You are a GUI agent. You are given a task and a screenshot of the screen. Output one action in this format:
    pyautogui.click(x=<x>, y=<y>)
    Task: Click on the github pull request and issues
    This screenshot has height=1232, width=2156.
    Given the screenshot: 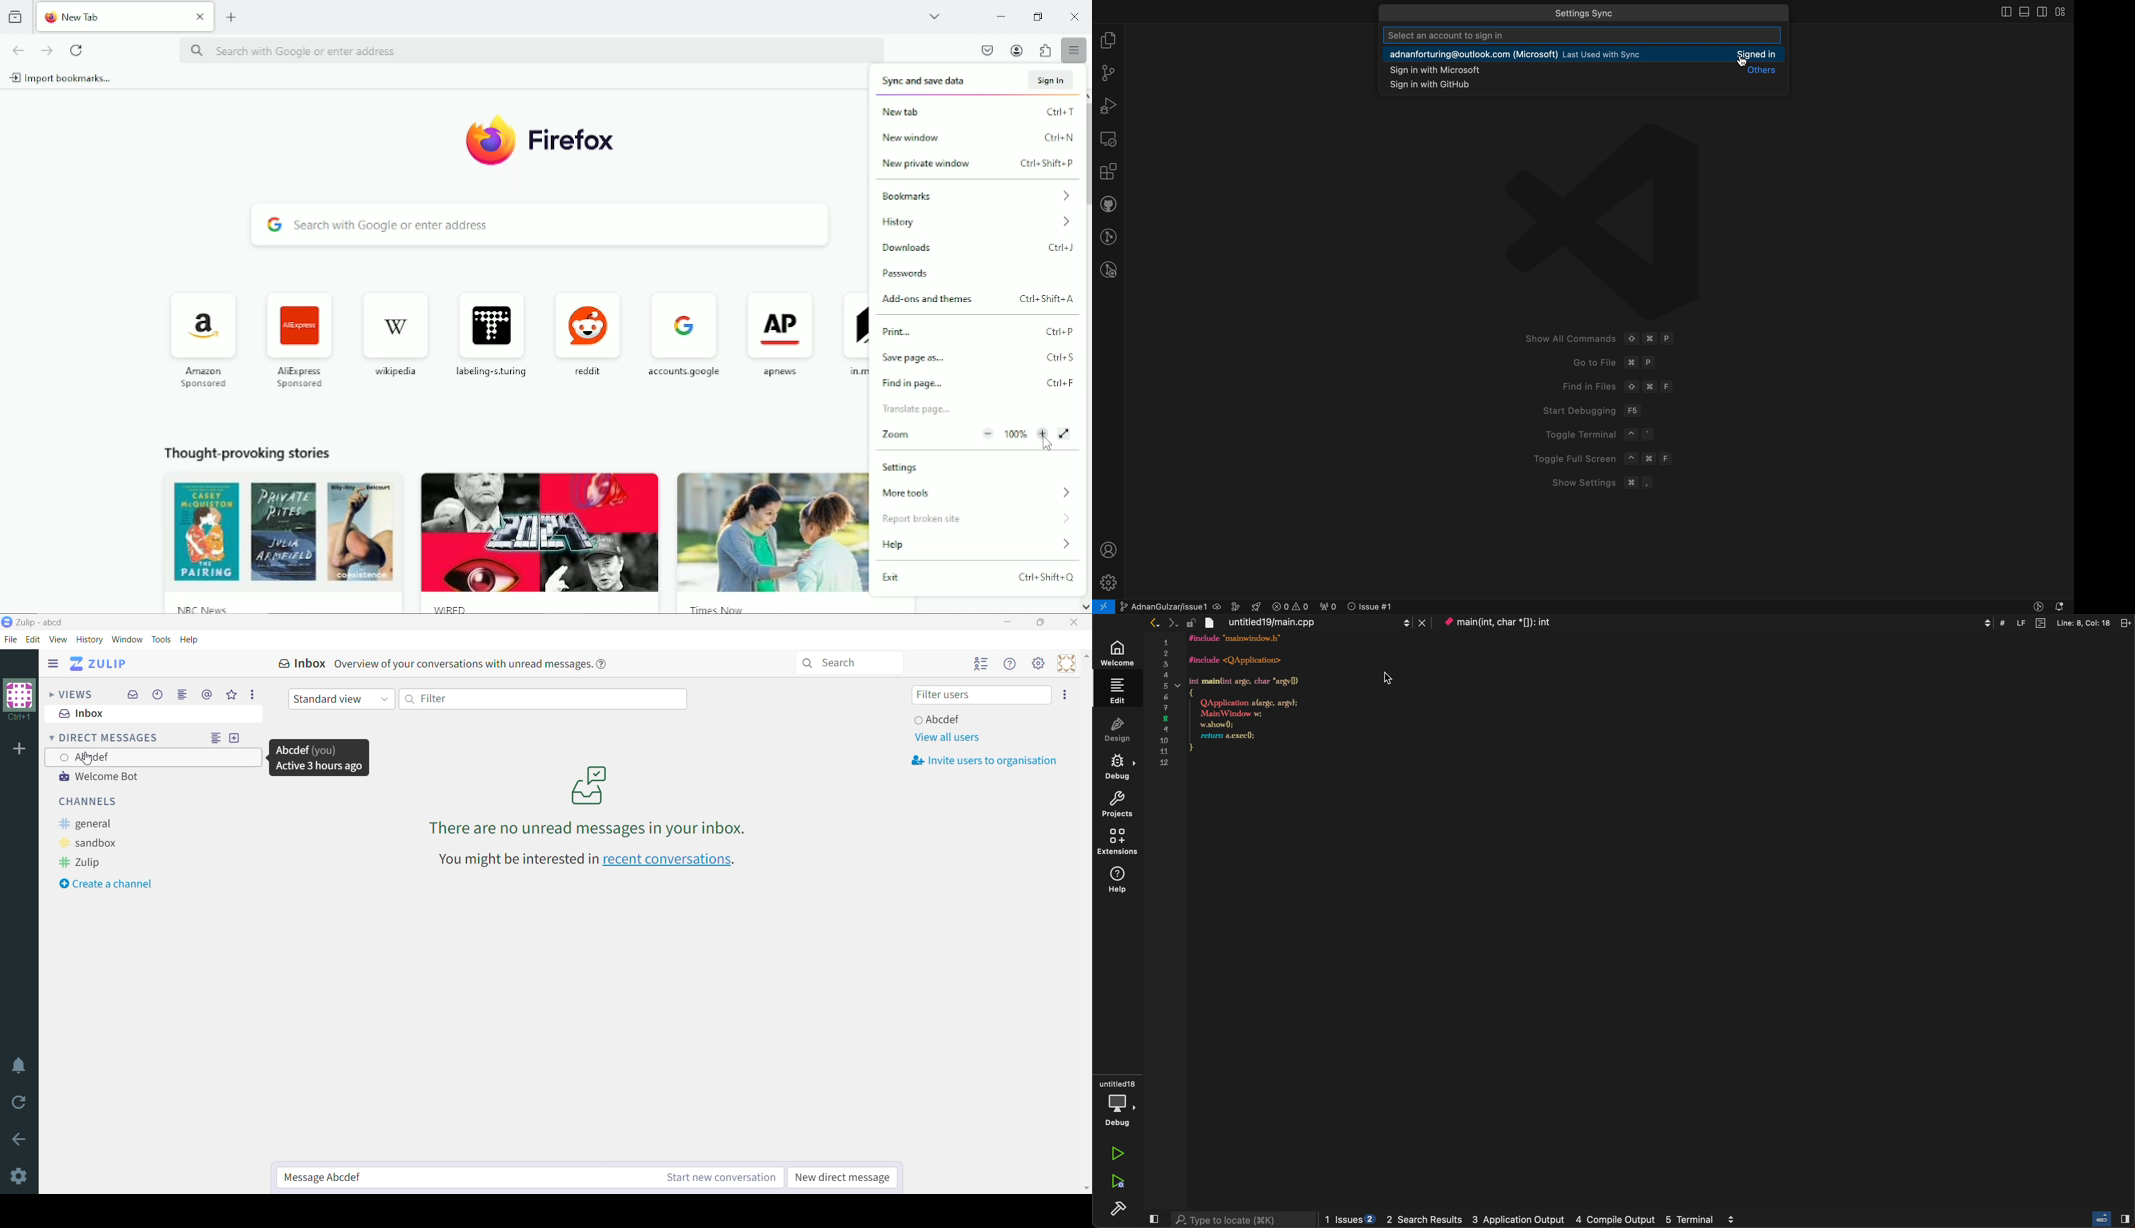 What is the action you would take?
    pyautogui.click(x=1108, y=204)
    